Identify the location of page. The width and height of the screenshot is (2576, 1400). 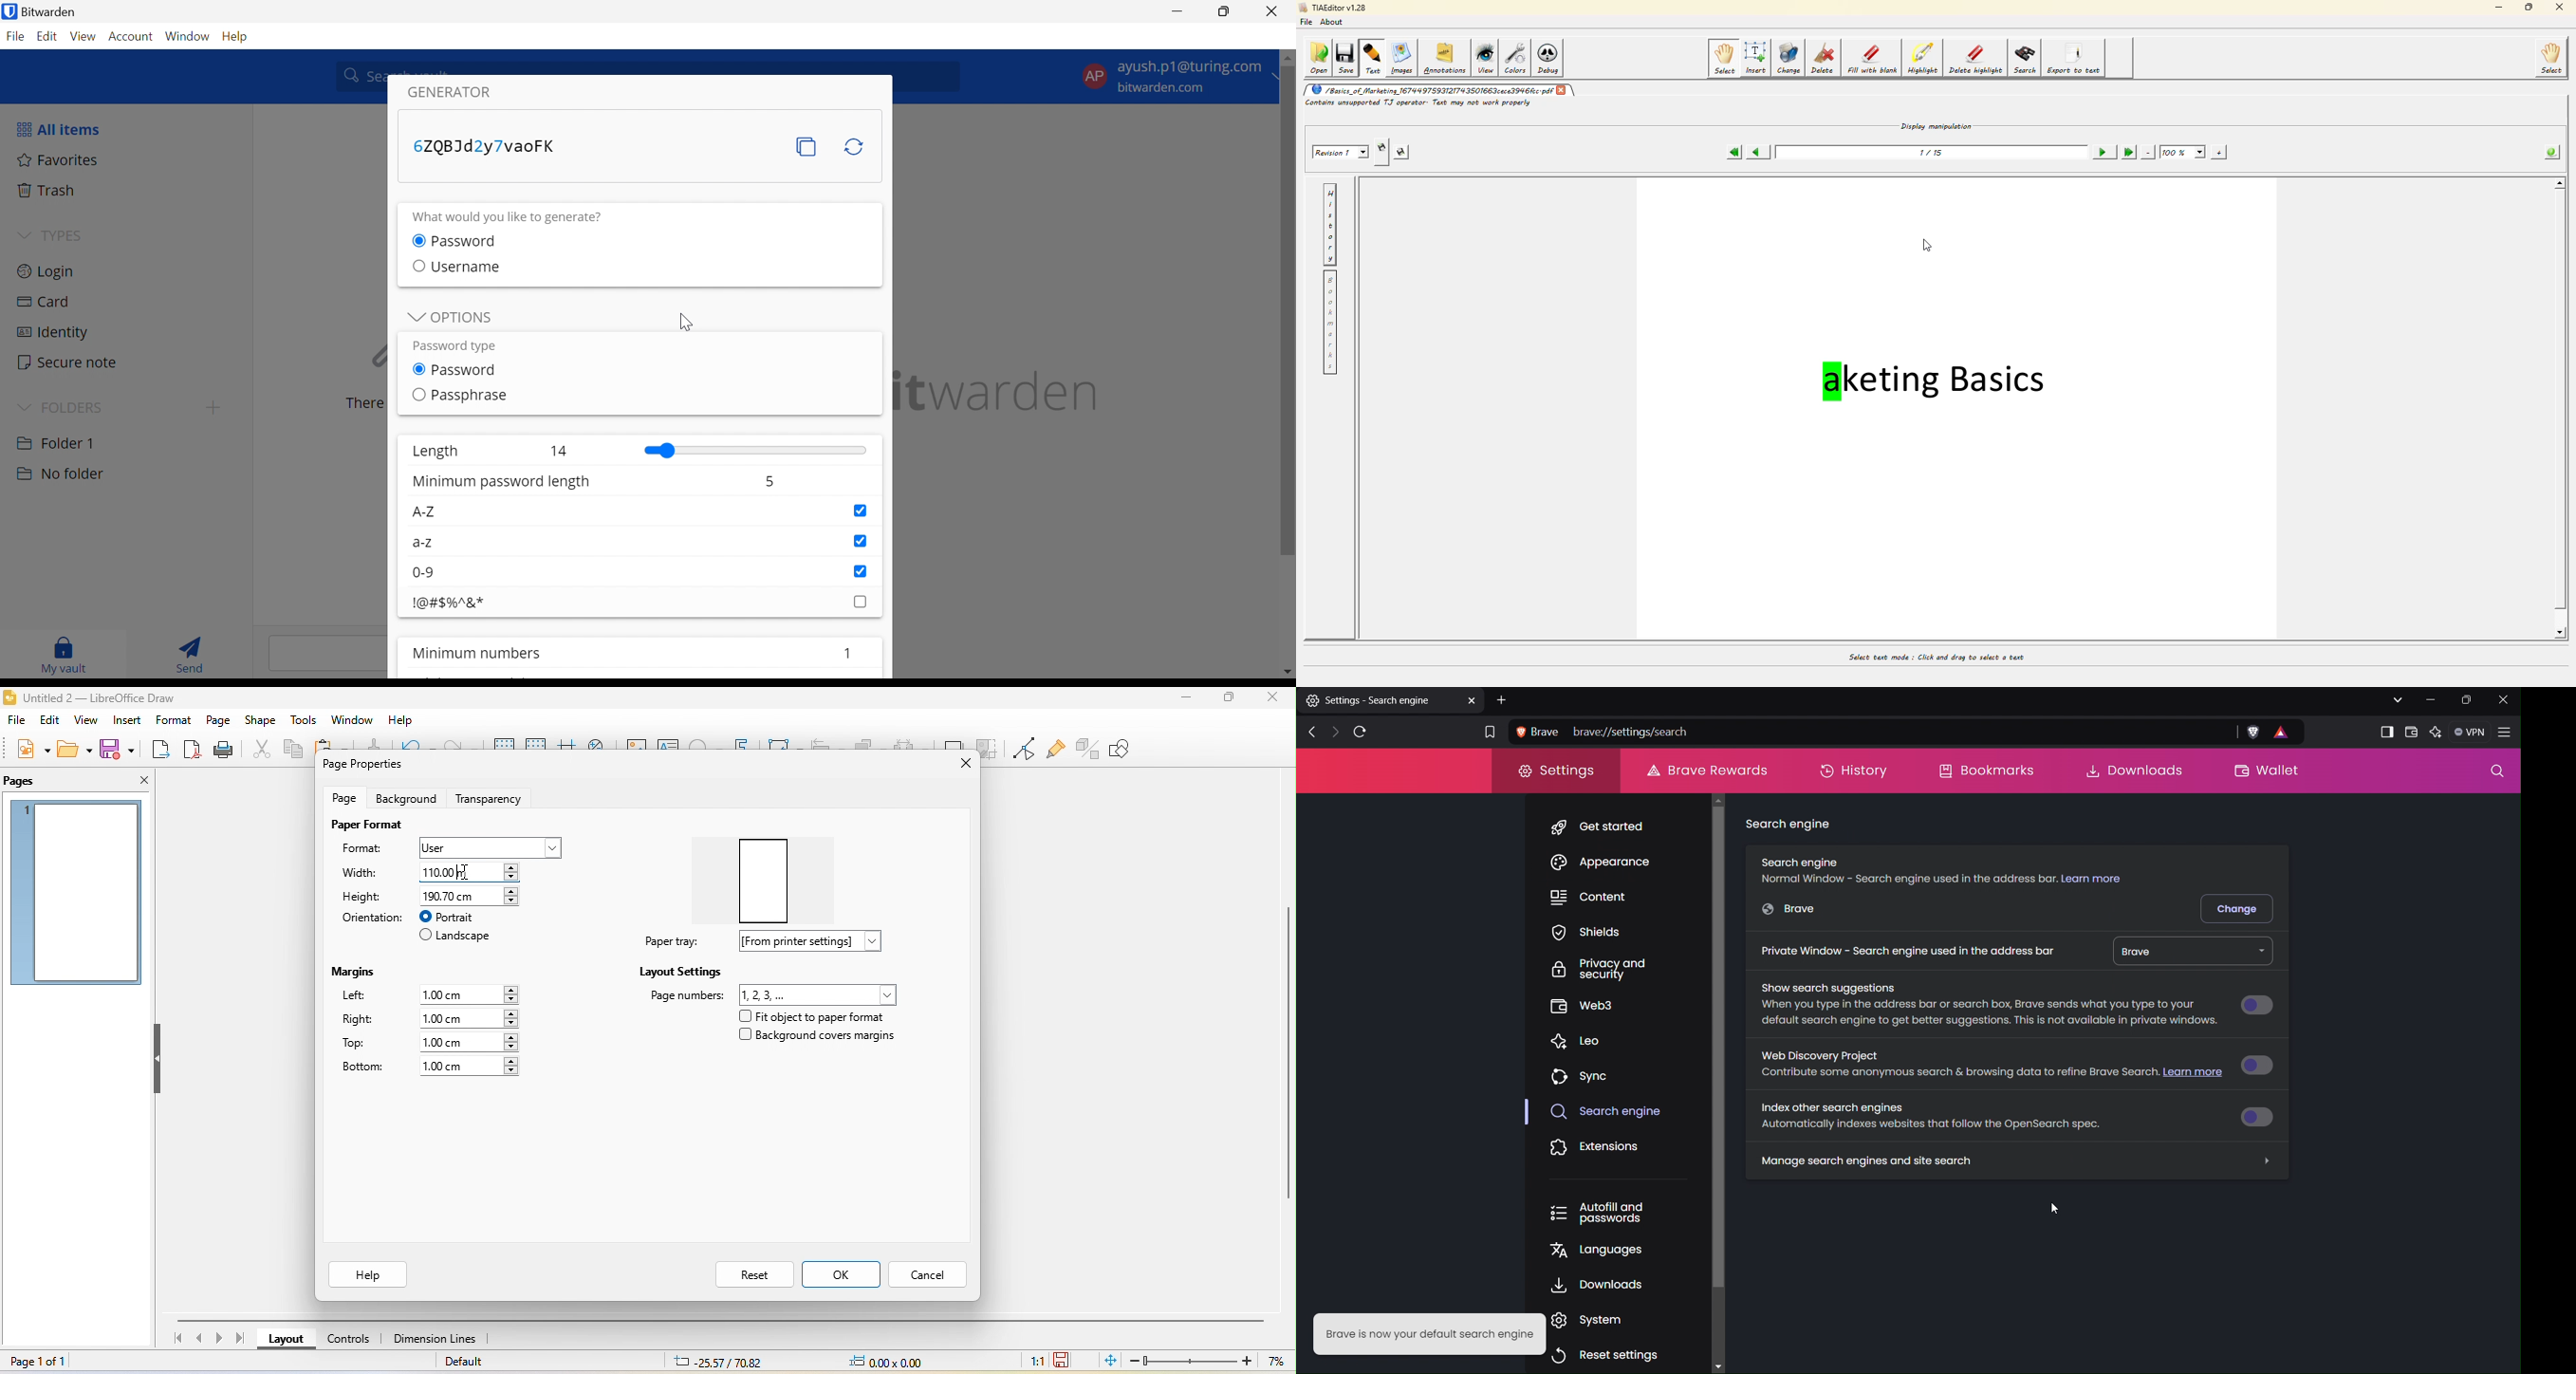
(217, 720).